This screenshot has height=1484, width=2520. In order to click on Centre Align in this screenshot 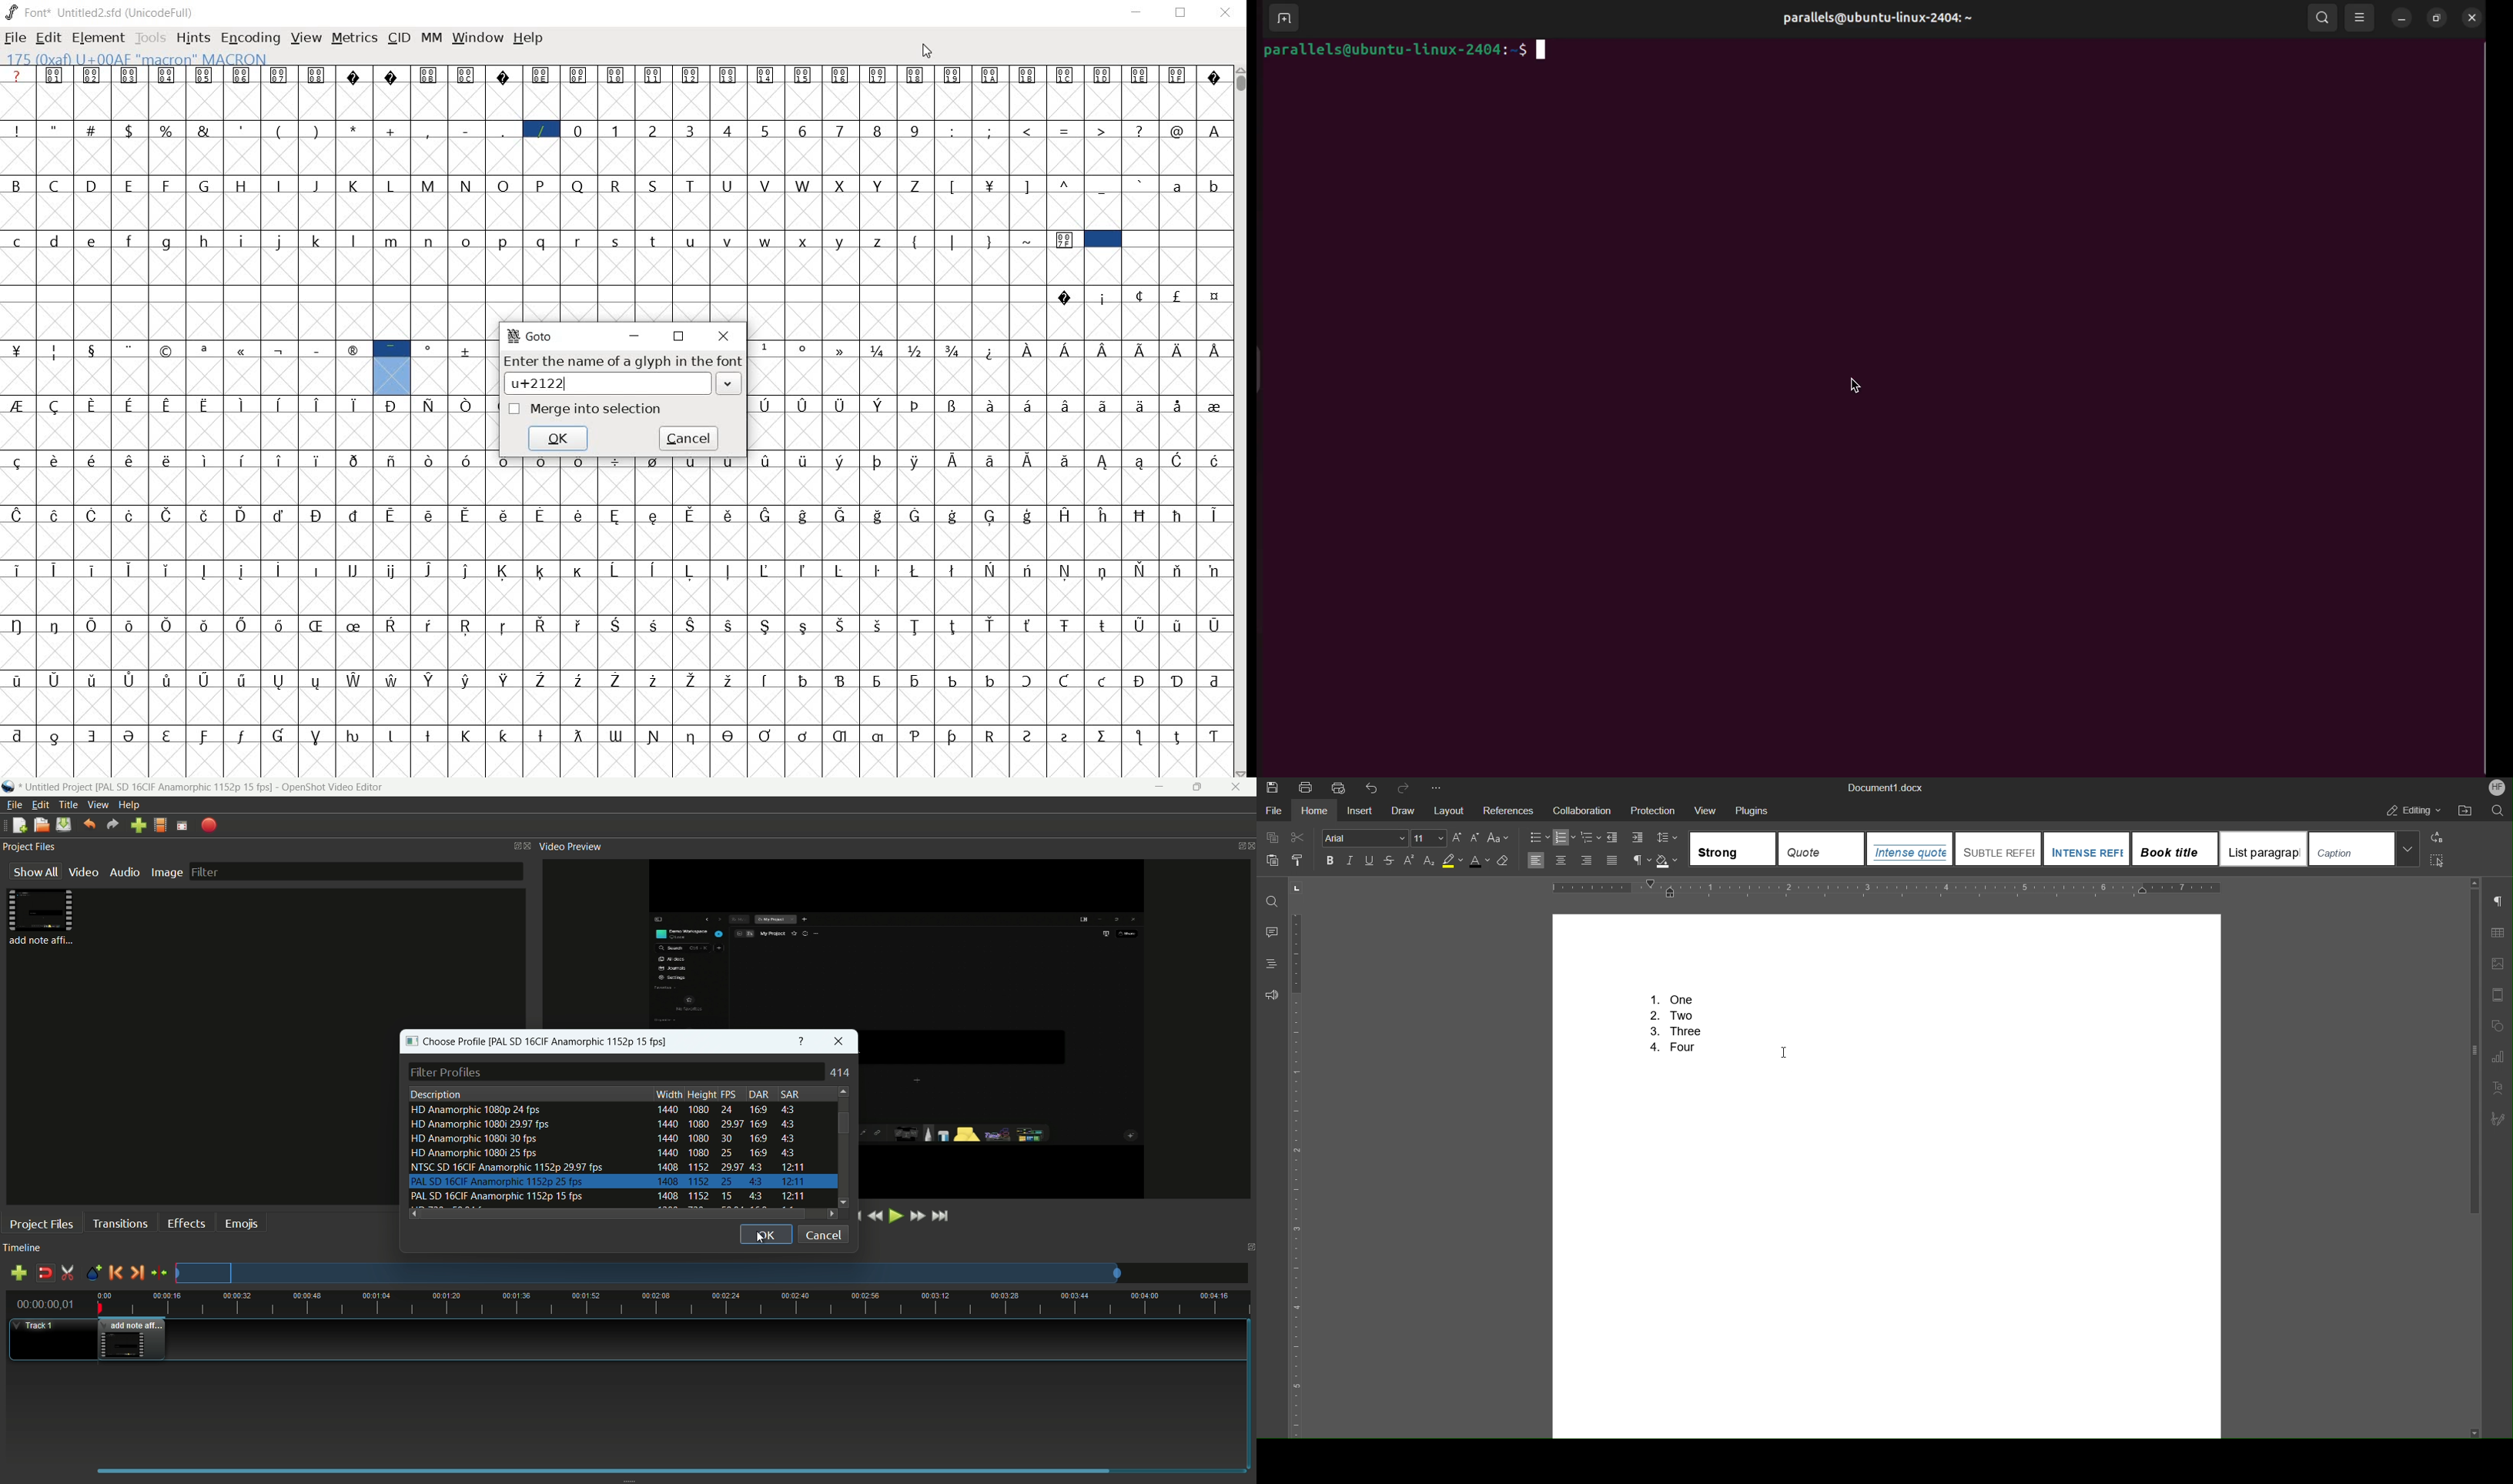, I will do `click(1562, 861)`.